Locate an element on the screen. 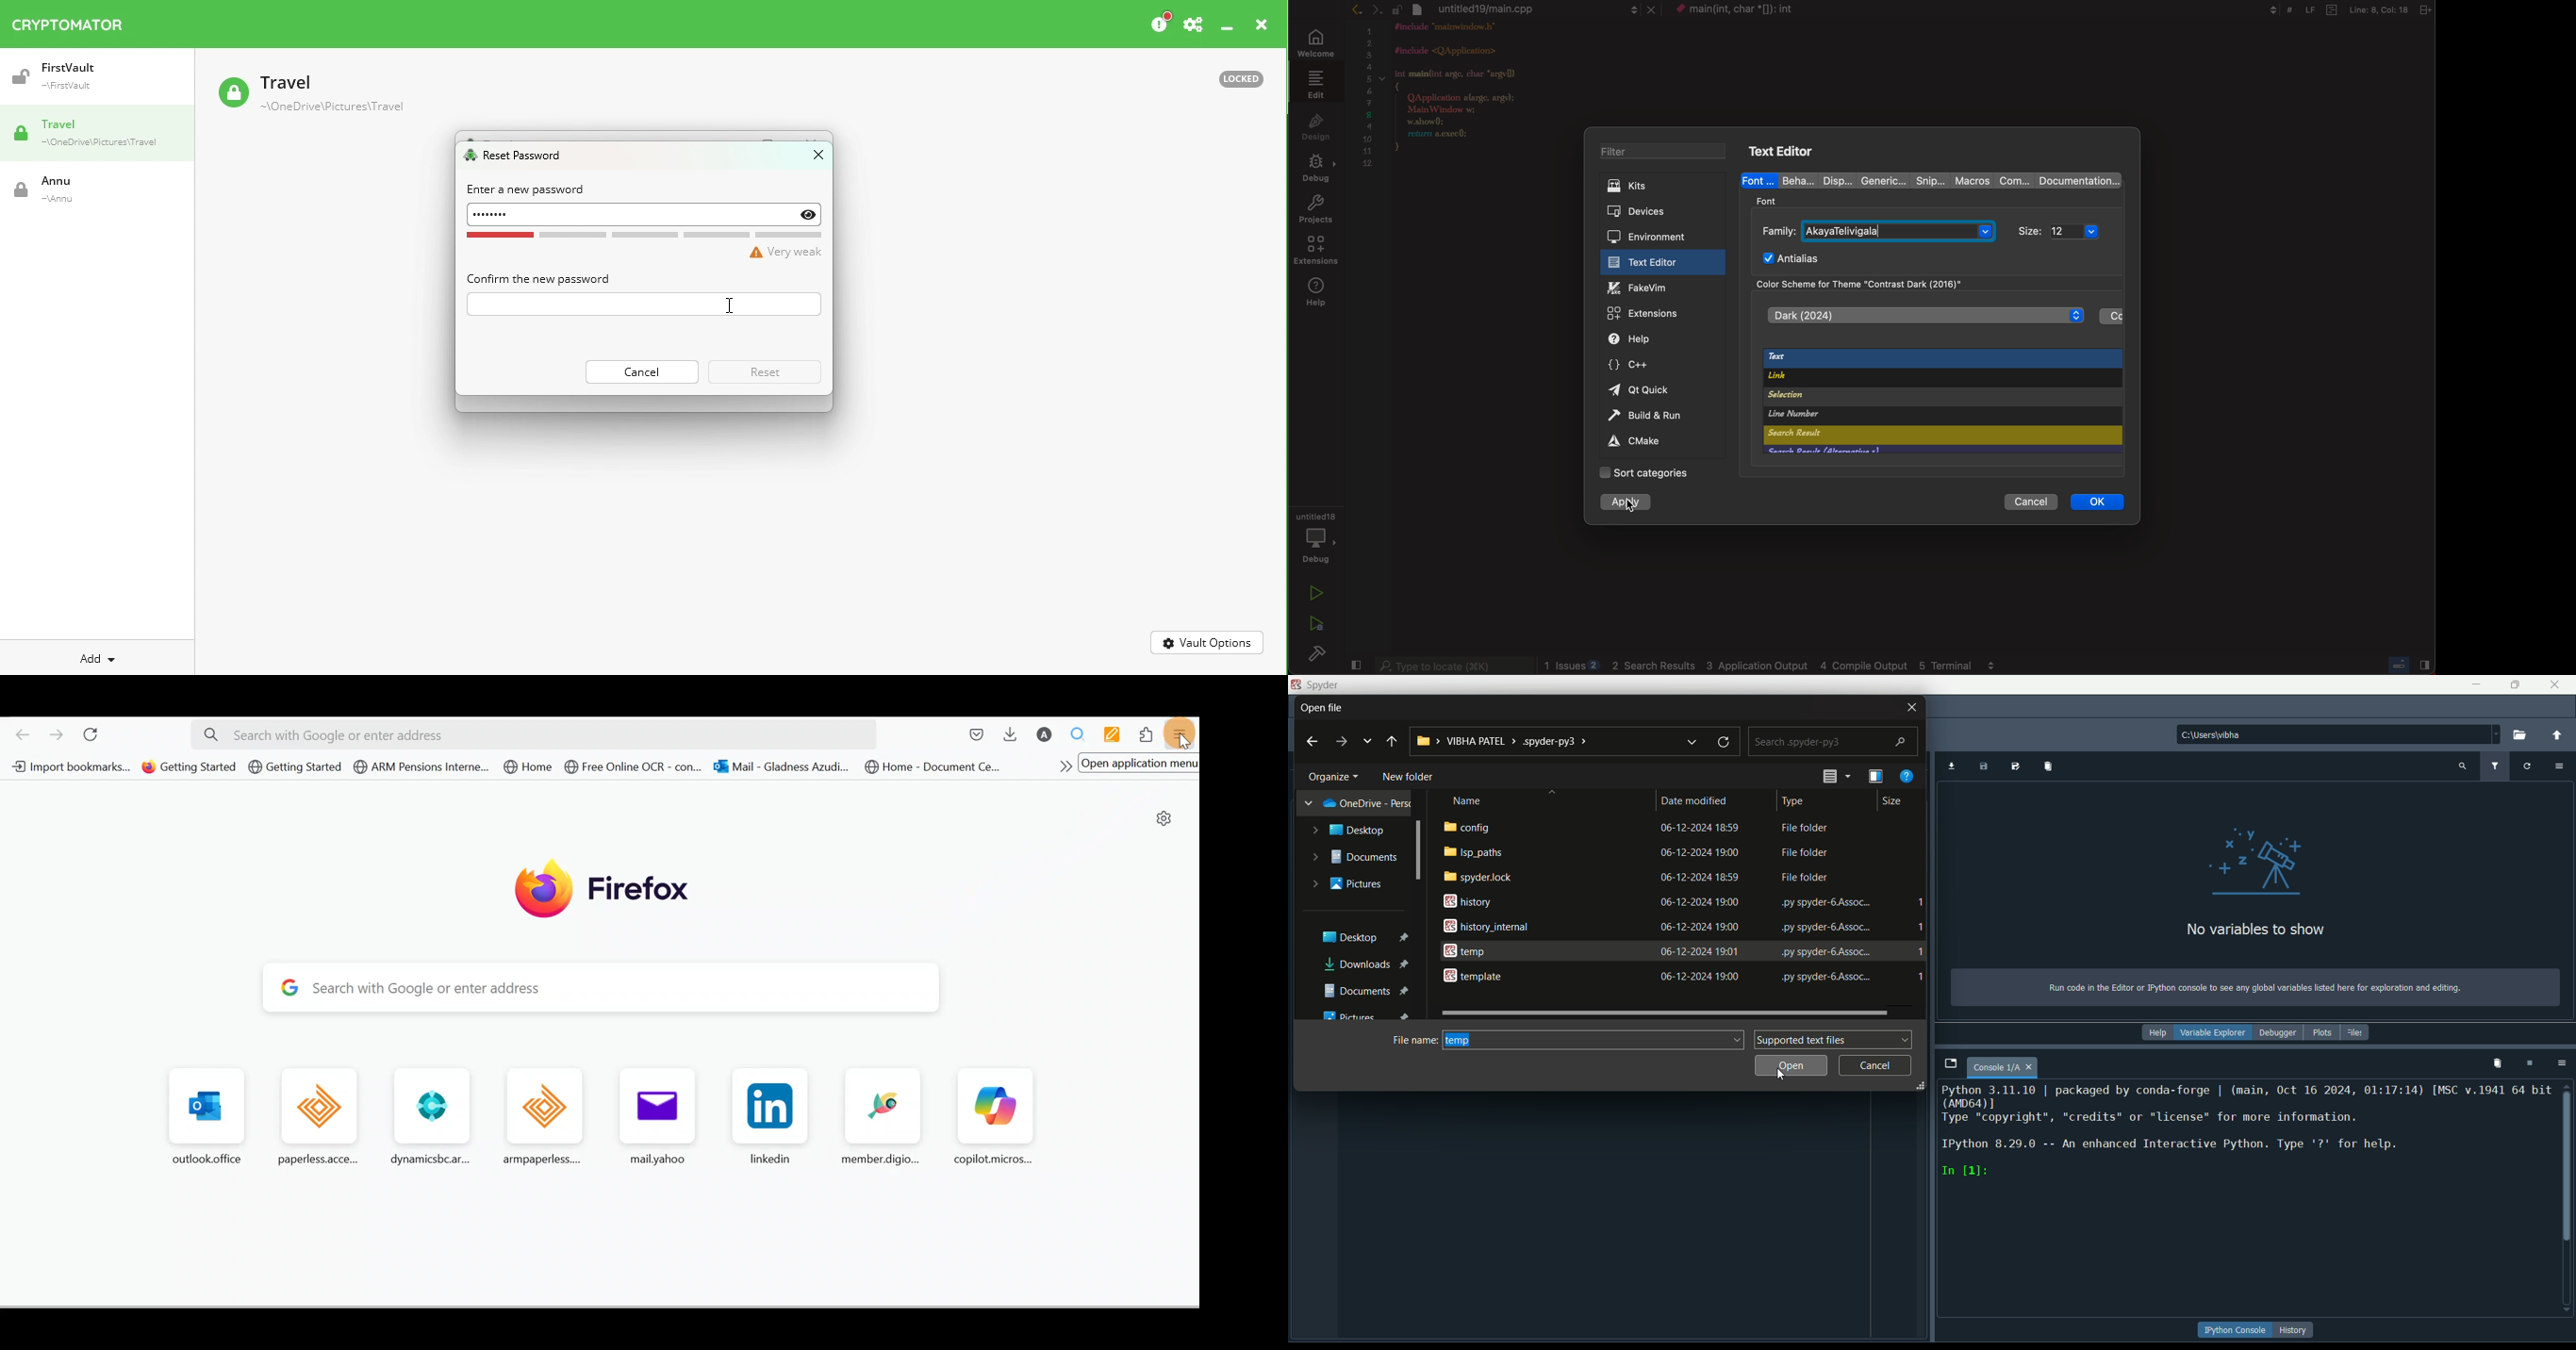  options is located at coordinates (2561, 766).